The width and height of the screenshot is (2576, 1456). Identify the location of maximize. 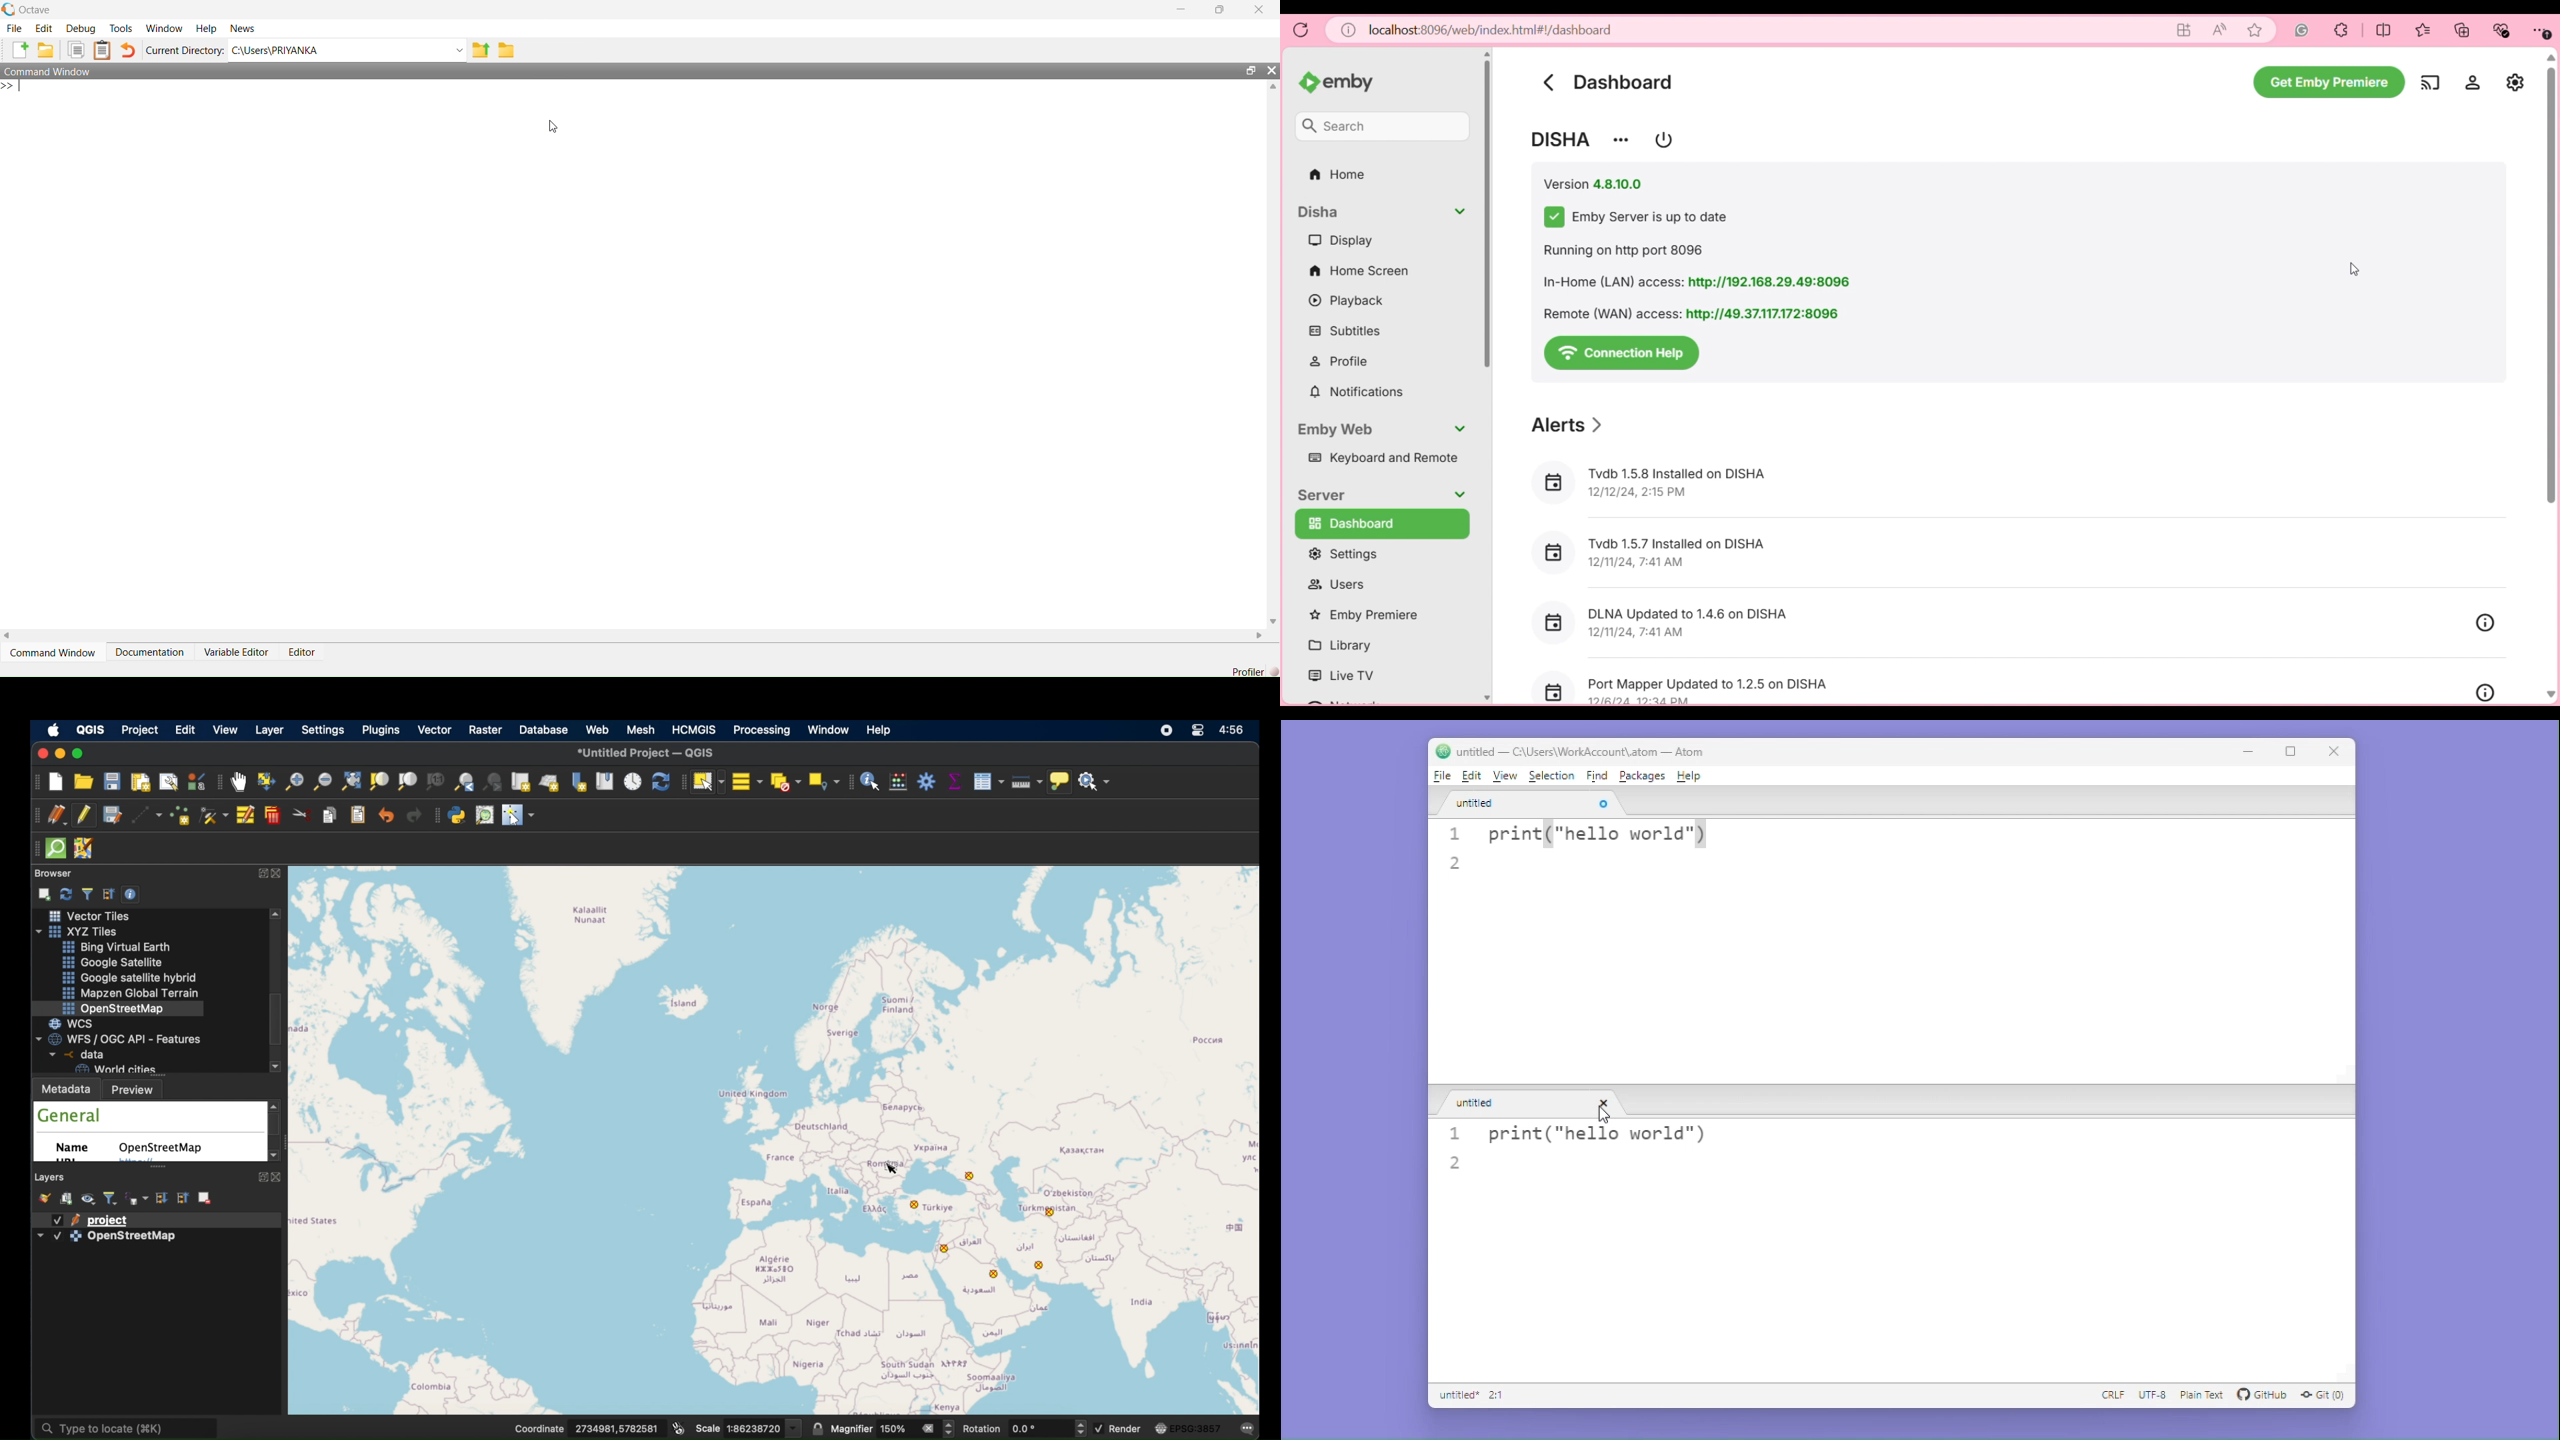
(2294, 750).